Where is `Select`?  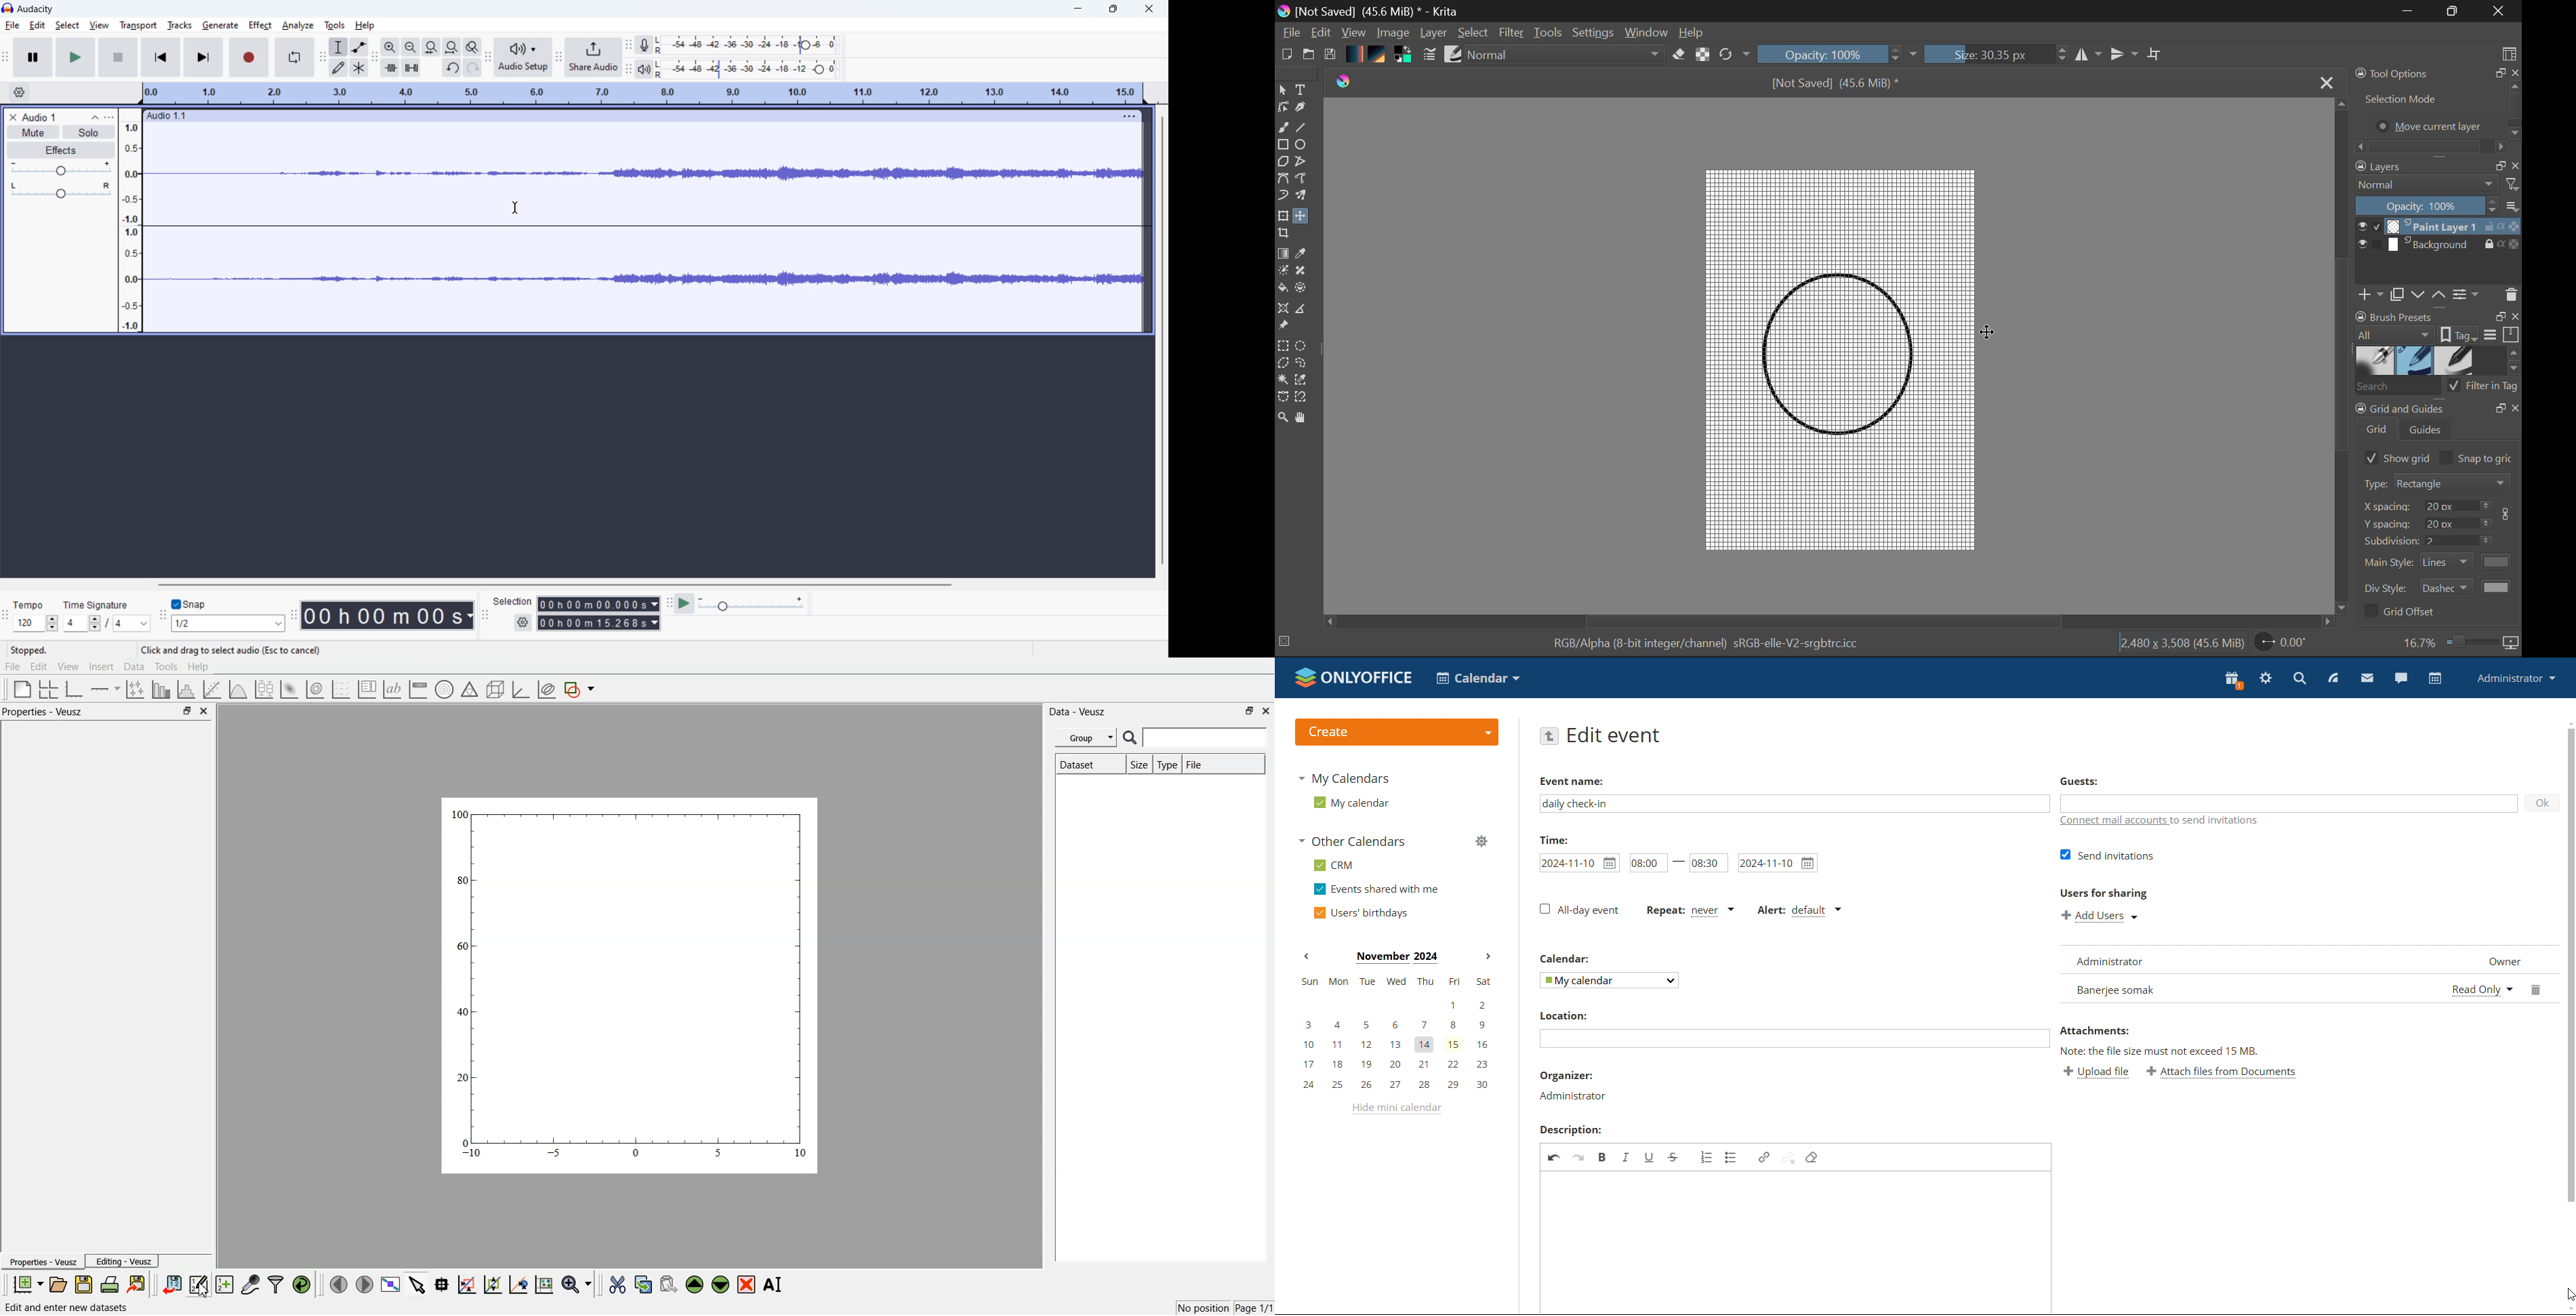
Select is located at coordinates (1283, 90).